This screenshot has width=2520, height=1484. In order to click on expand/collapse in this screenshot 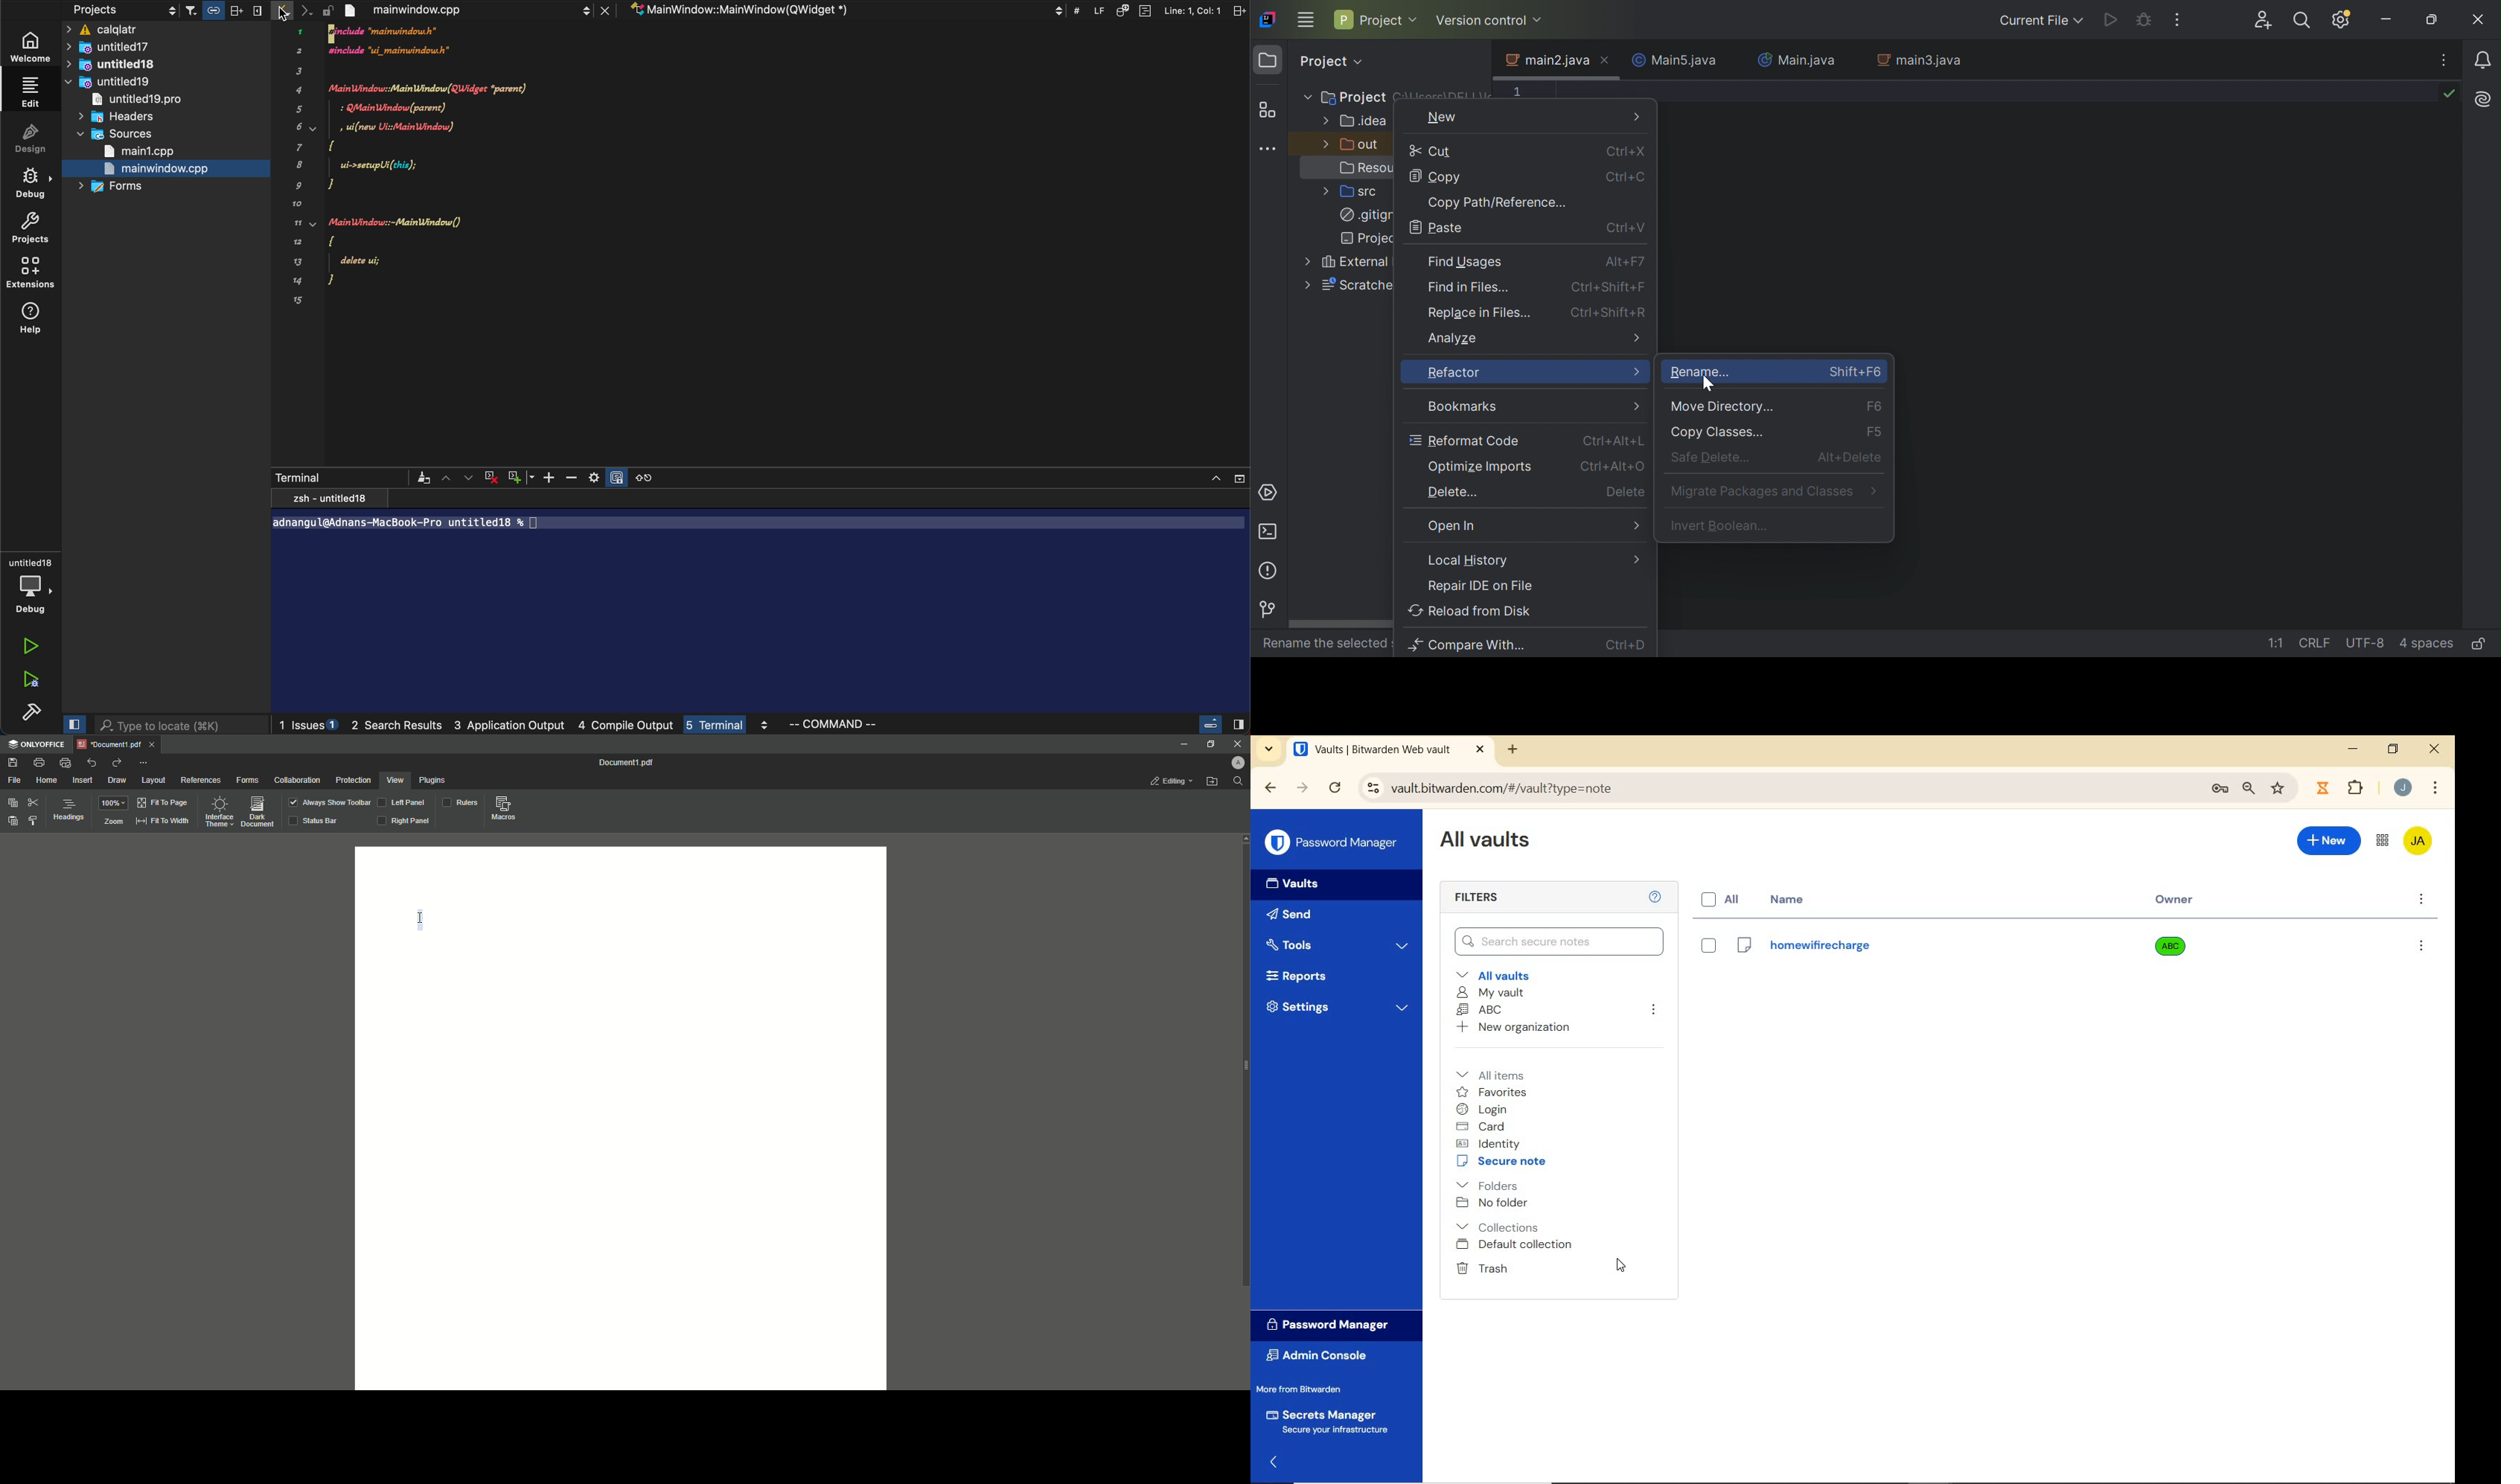, I will do `click(1269, 1465)`.